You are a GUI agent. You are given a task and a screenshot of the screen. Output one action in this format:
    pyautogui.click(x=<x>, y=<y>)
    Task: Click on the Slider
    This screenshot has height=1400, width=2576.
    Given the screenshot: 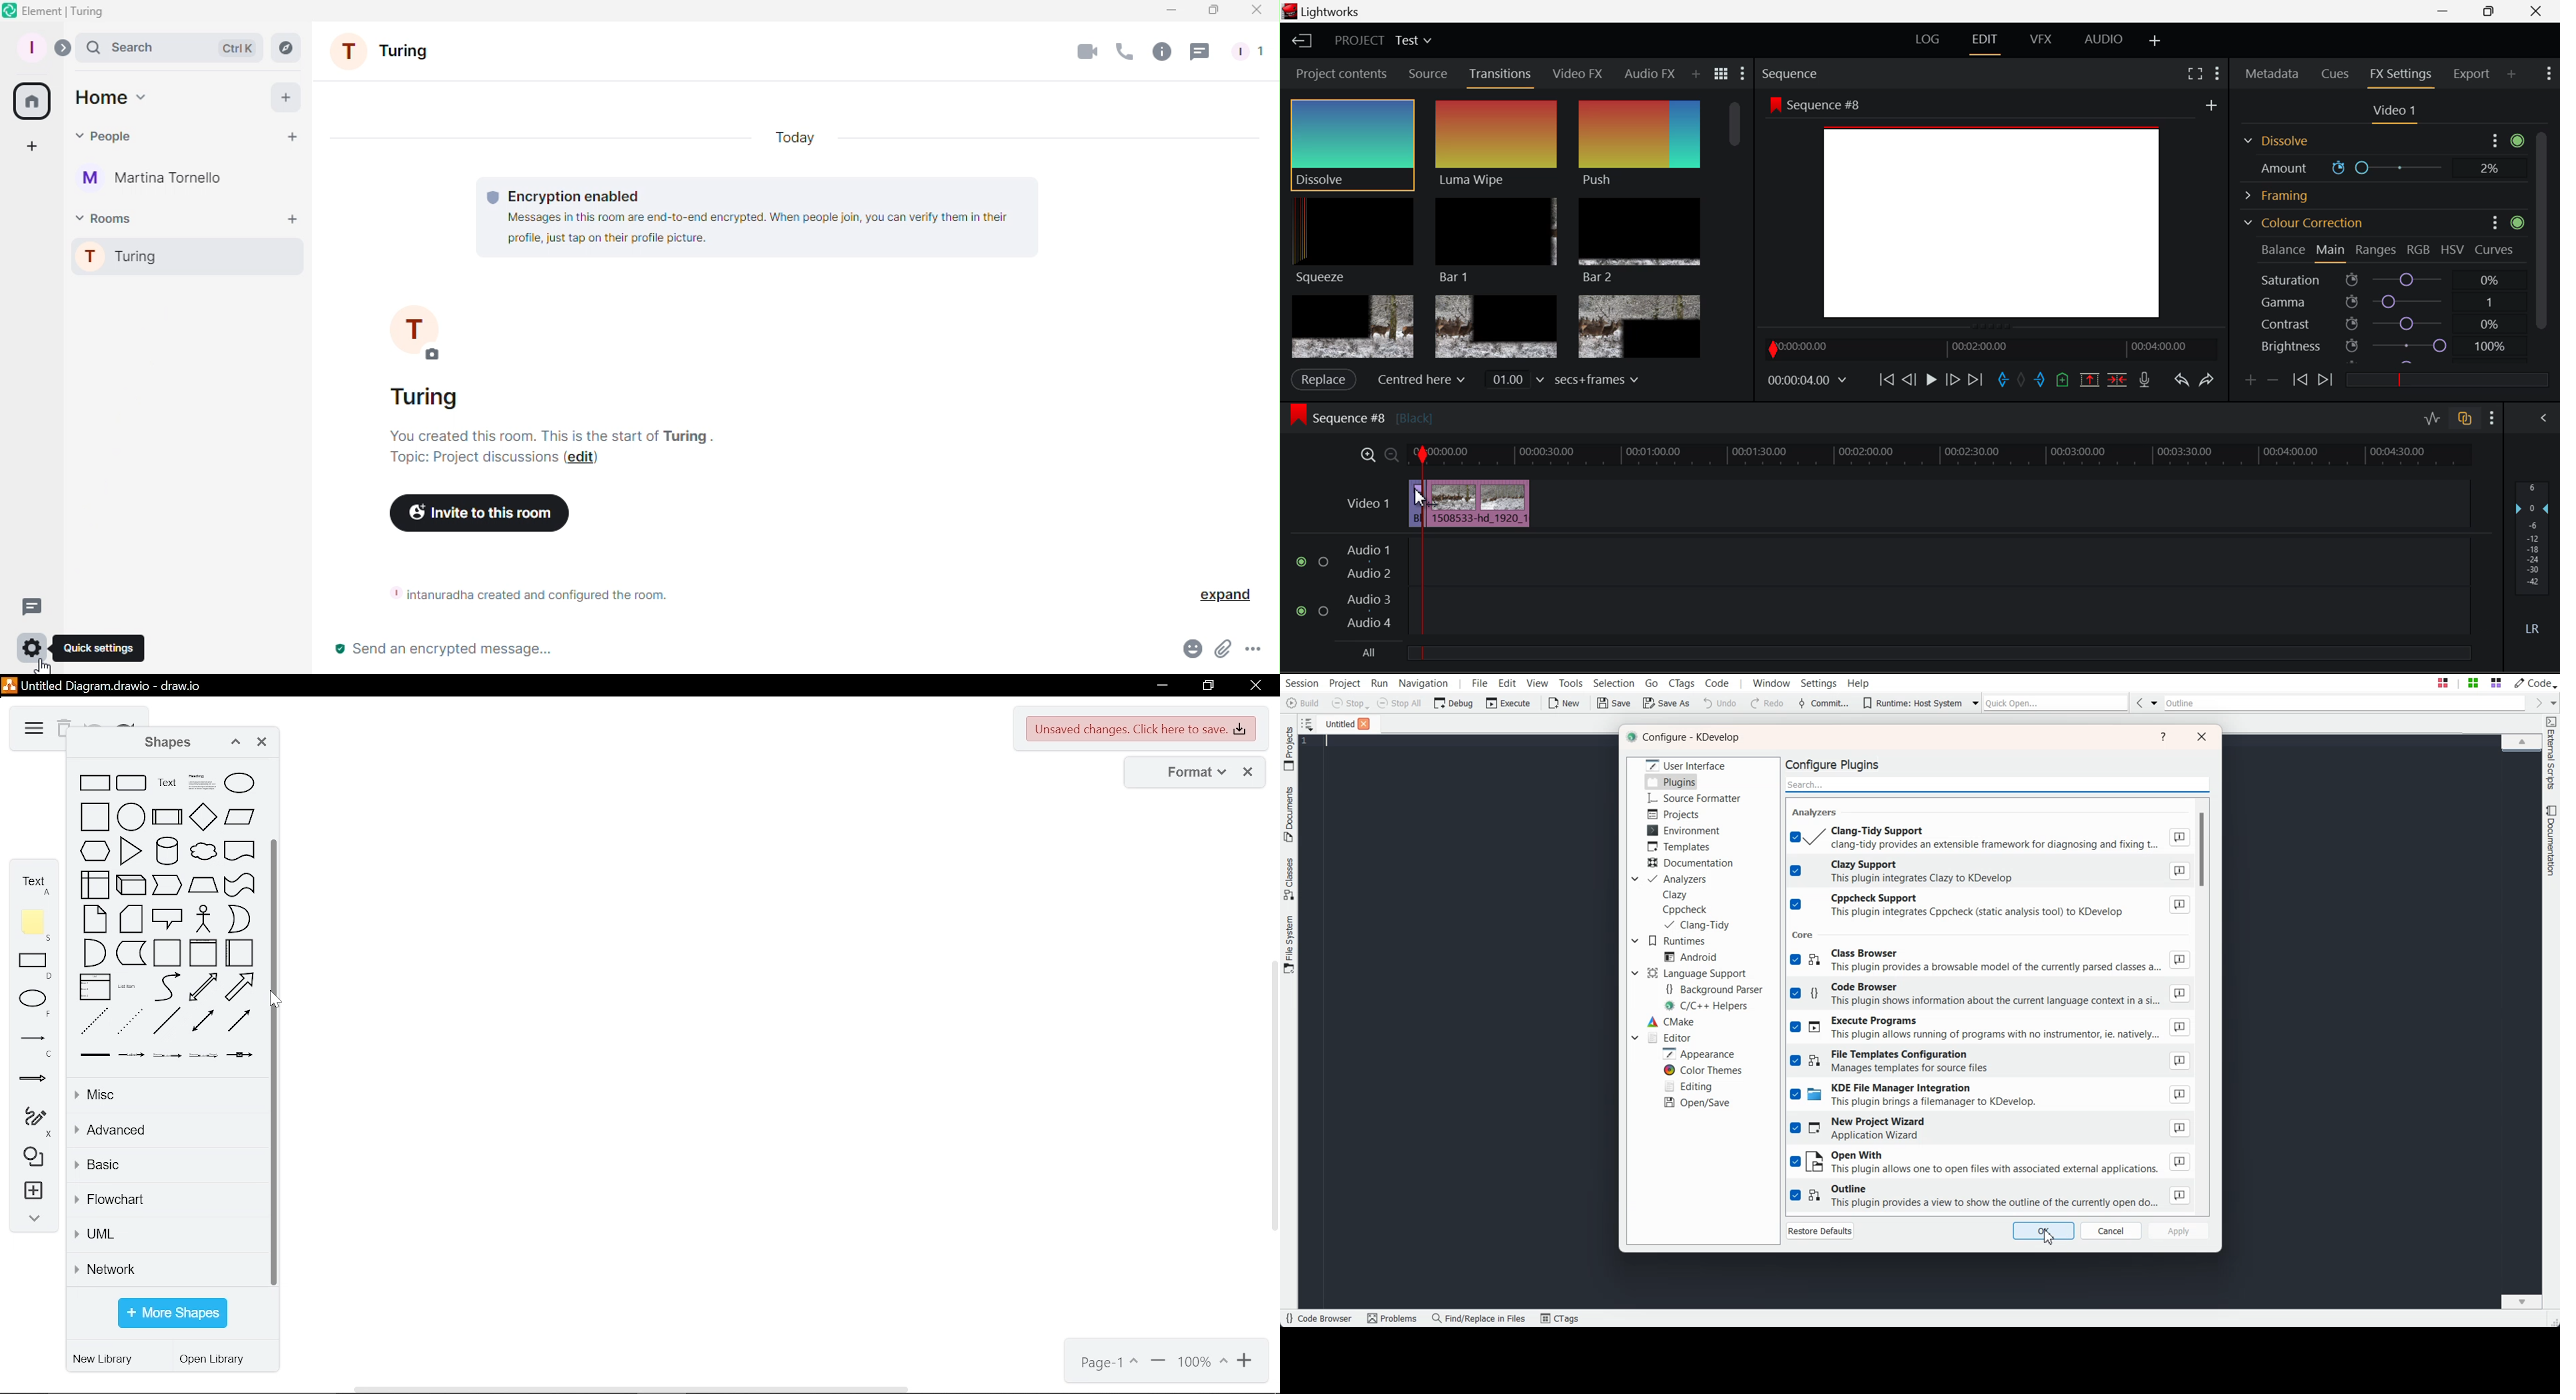 What is the action you would take?
    pyautogui.click(x=1734, y=129)
    